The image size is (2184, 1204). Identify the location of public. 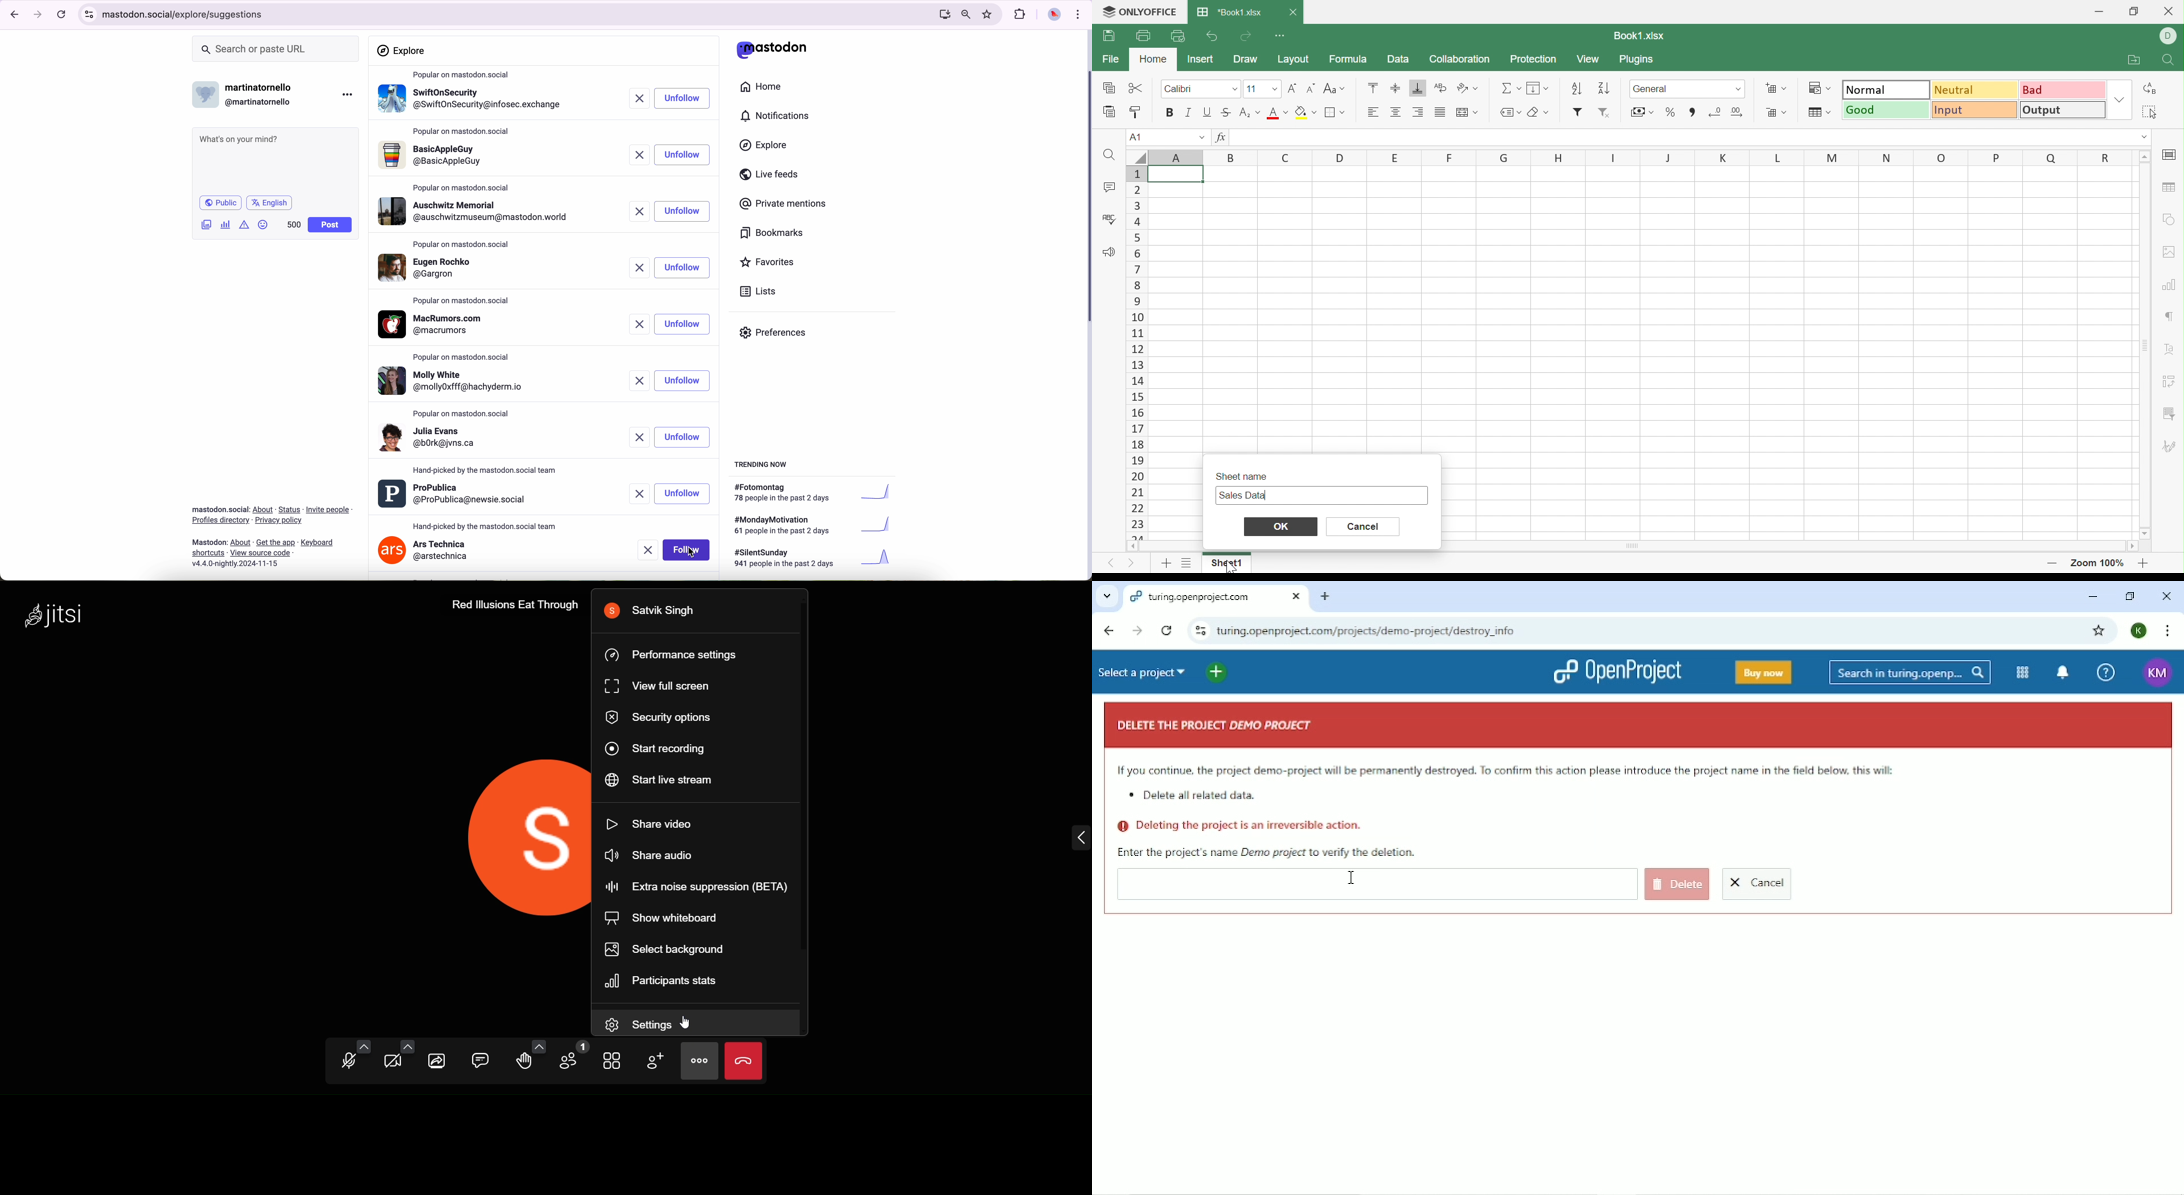
(220, 202).